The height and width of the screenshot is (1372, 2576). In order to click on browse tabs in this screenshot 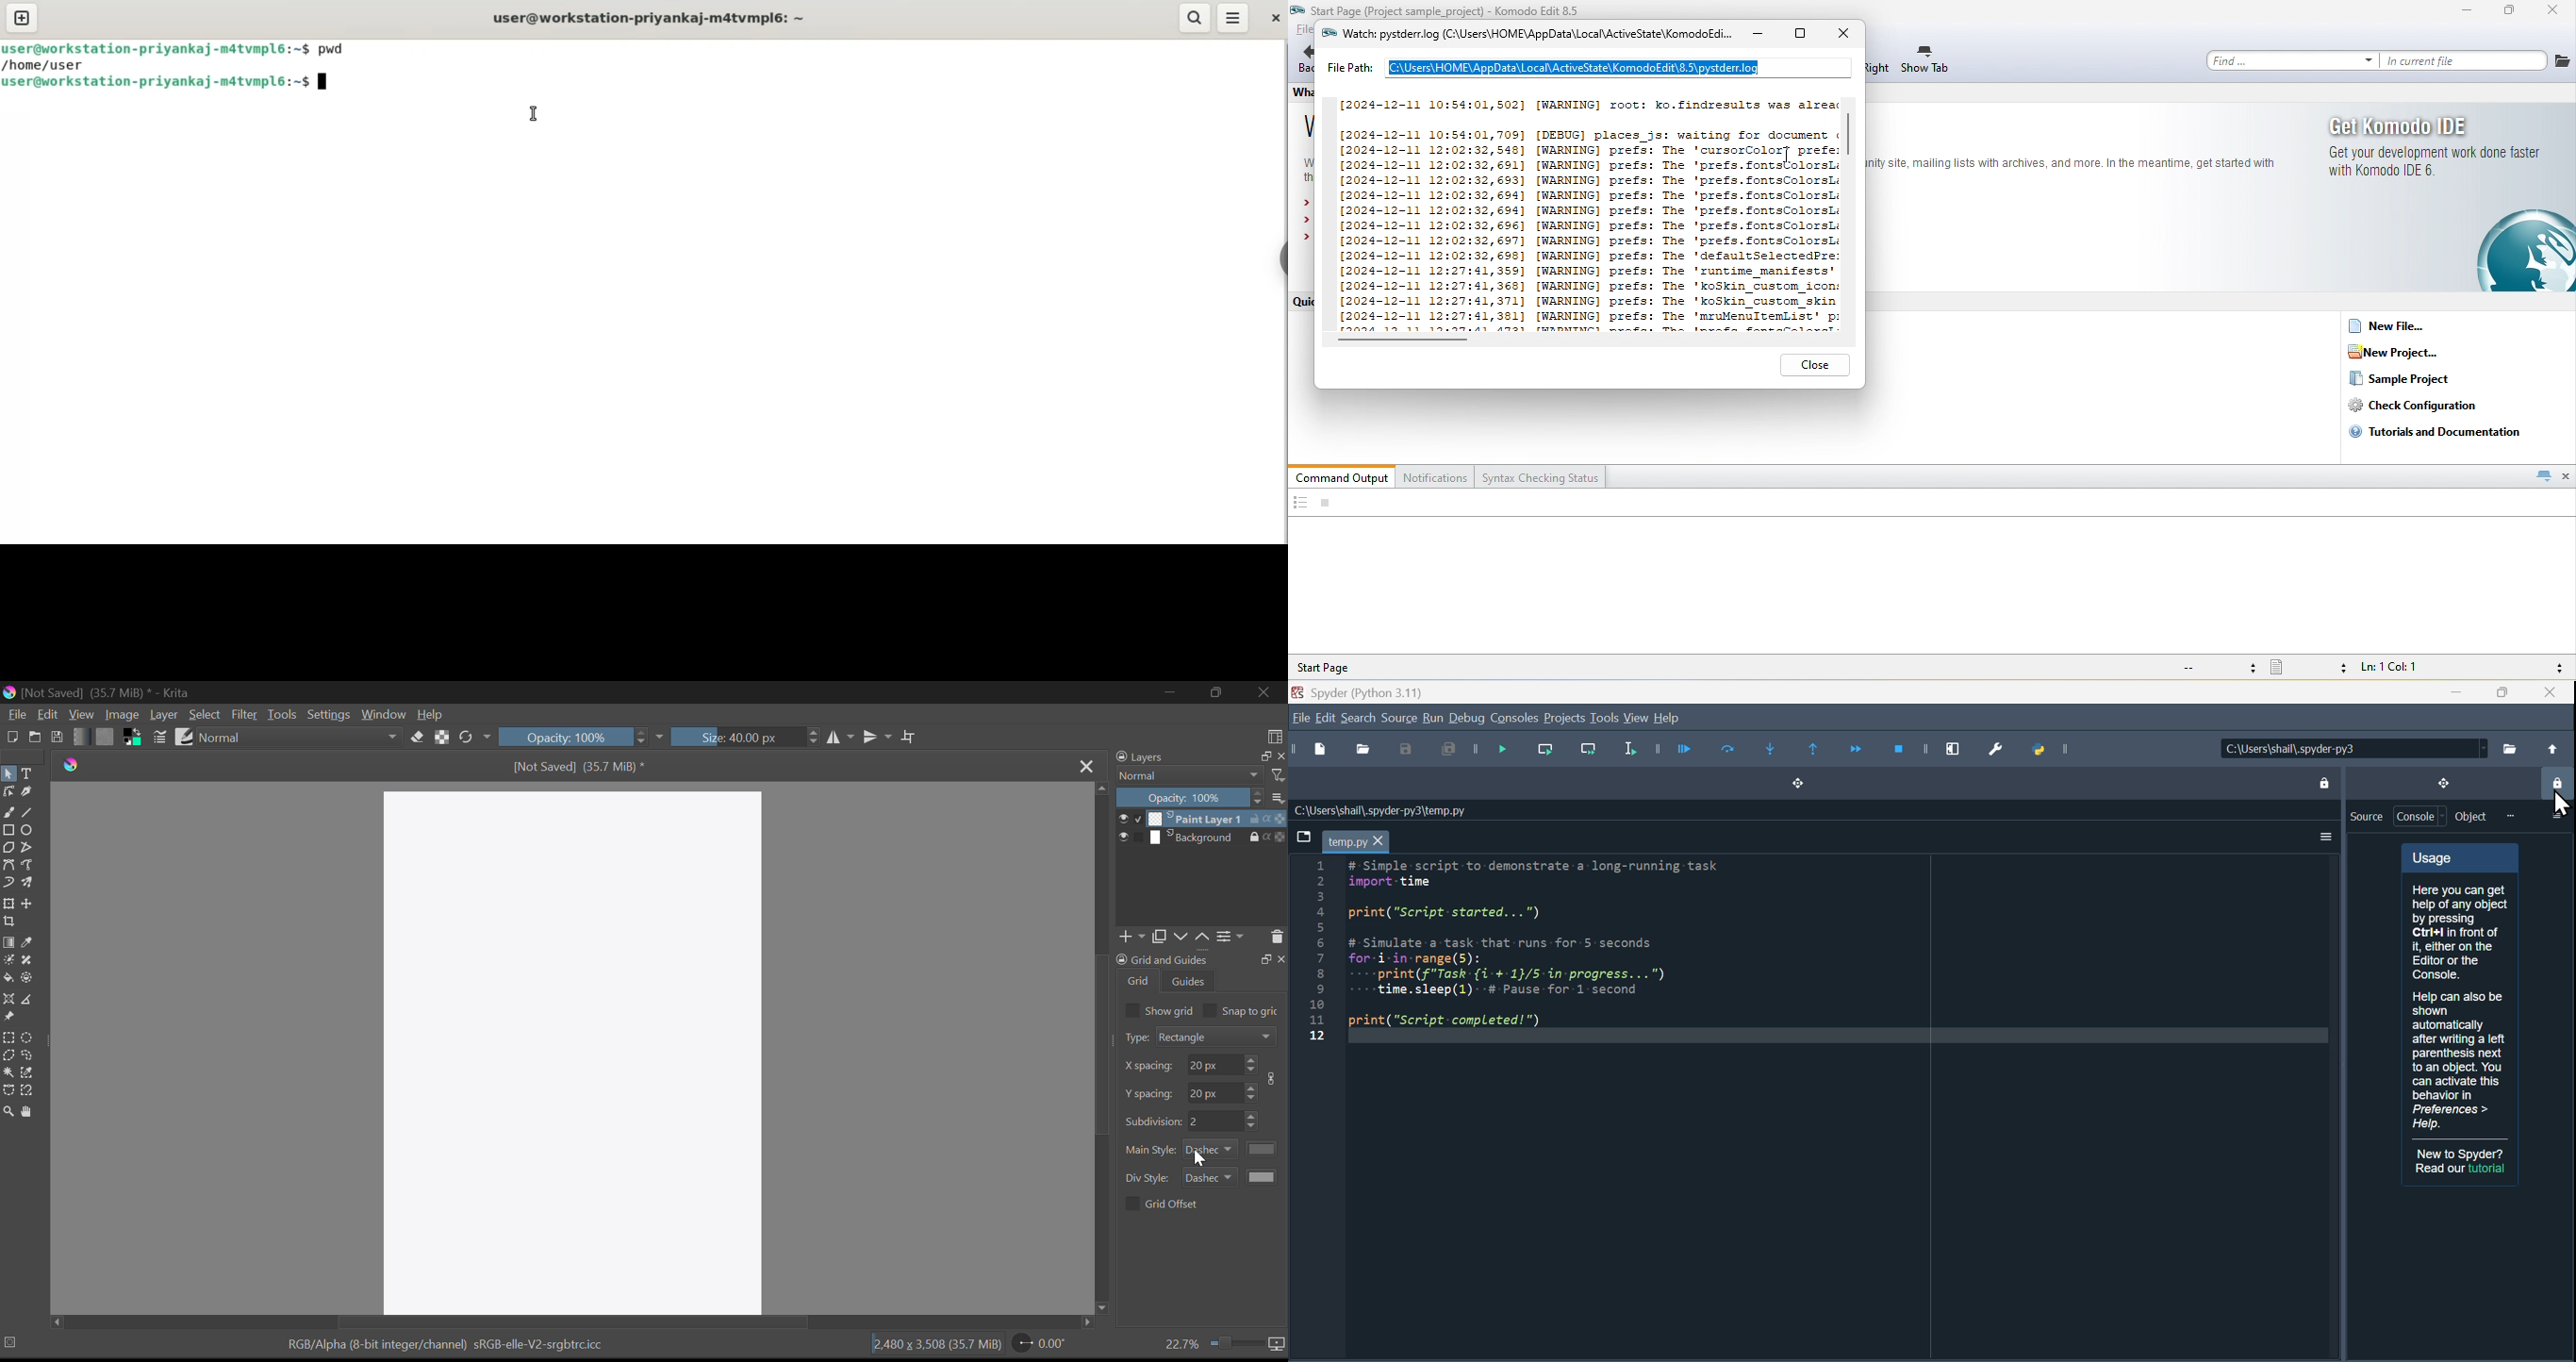, I will do `click(1302, 836)`.